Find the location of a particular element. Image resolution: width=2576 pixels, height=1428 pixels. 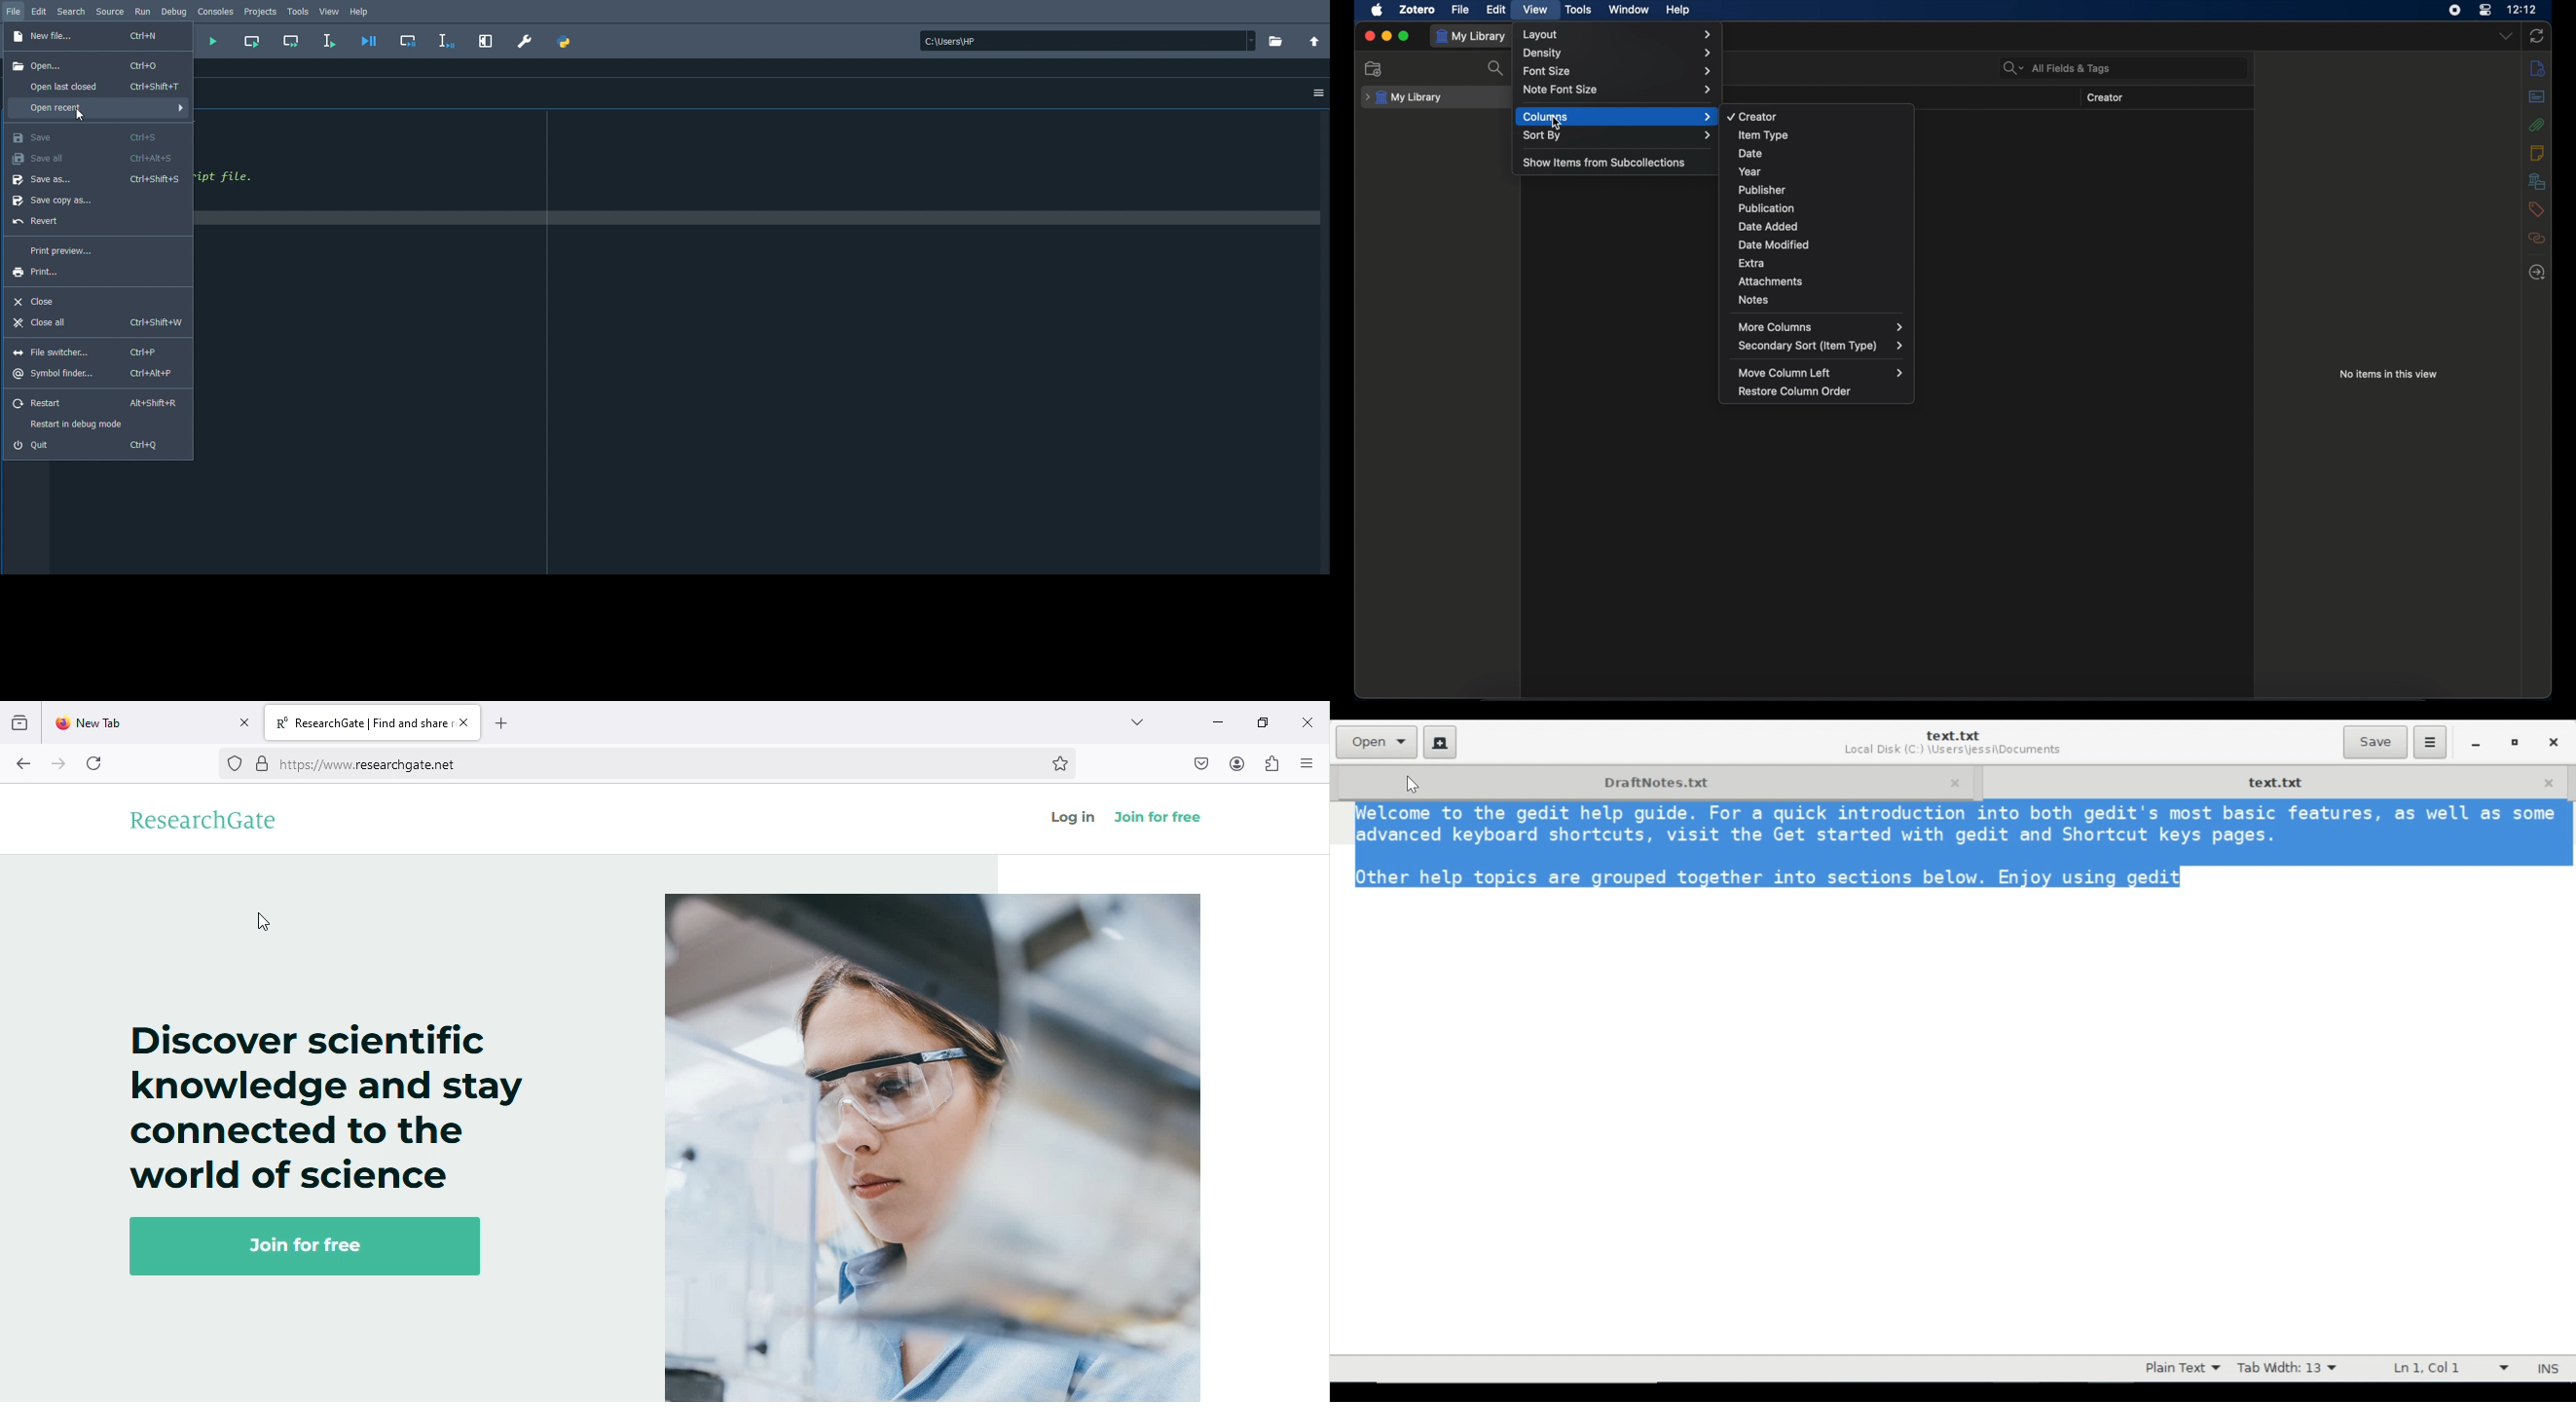

no item in this view is located at coordinates (2390, 374).